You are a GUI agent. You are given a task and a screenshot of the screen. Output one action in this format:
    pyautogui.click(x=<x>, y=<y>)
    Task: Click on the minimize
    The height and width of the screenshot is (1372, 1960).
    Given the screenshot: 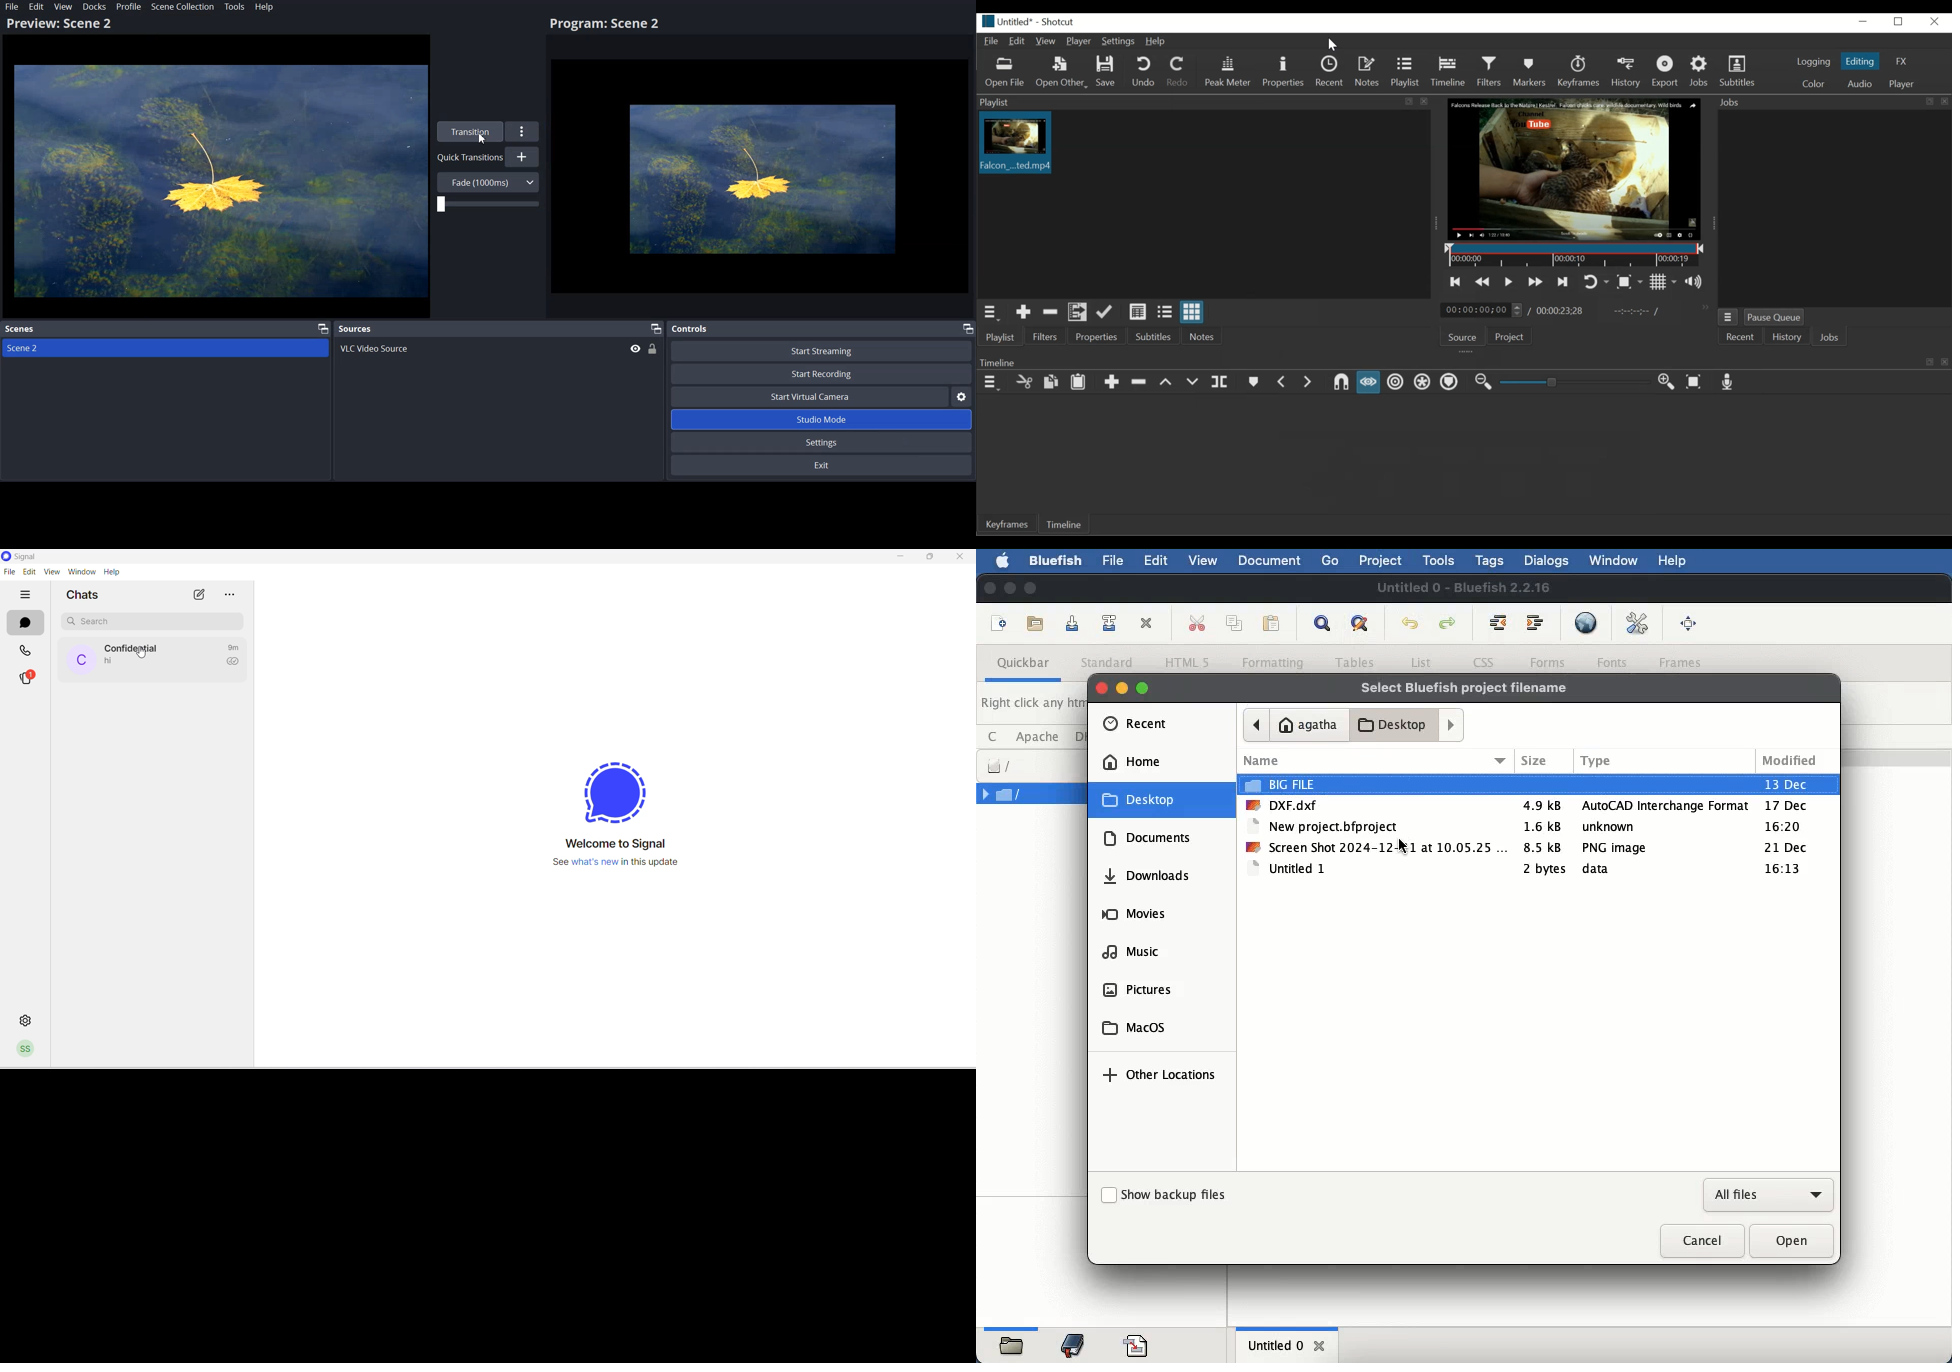 What is the action you would take?
    pyautogui.click(x=1865, y=22)
    